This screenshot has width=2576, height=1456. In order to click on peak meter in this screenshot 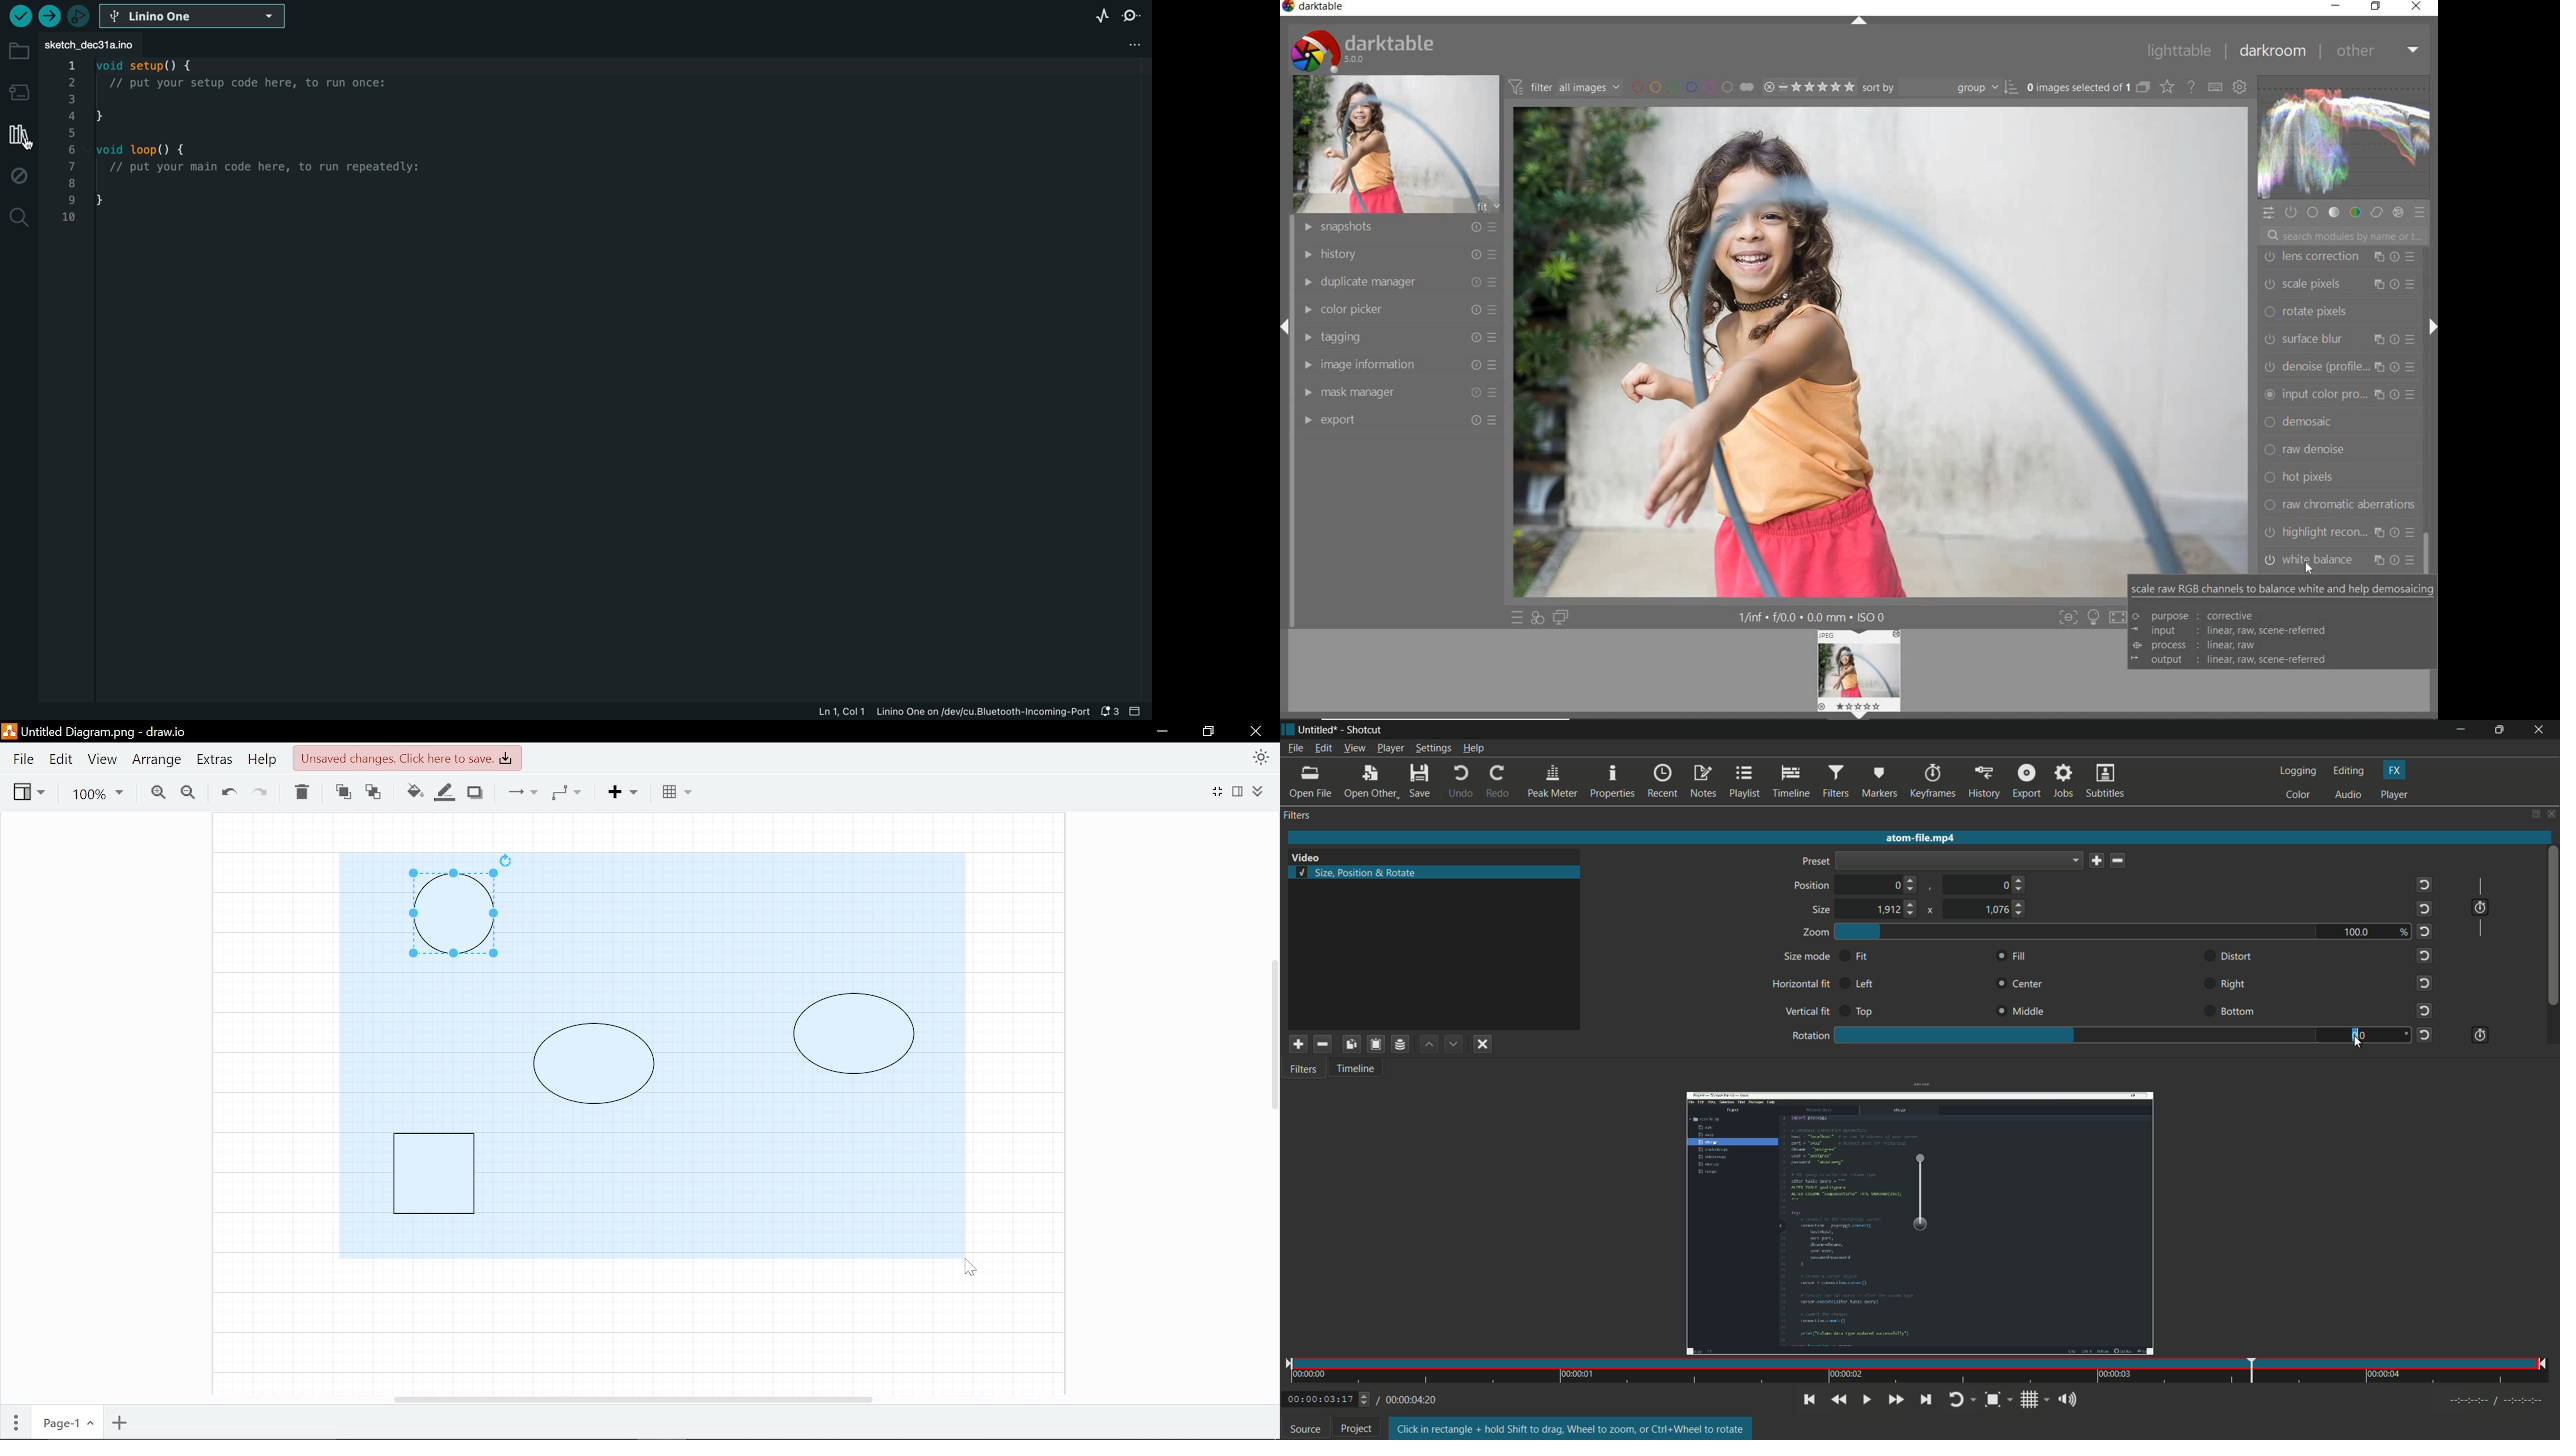, I will do `click(1553, 782)`.